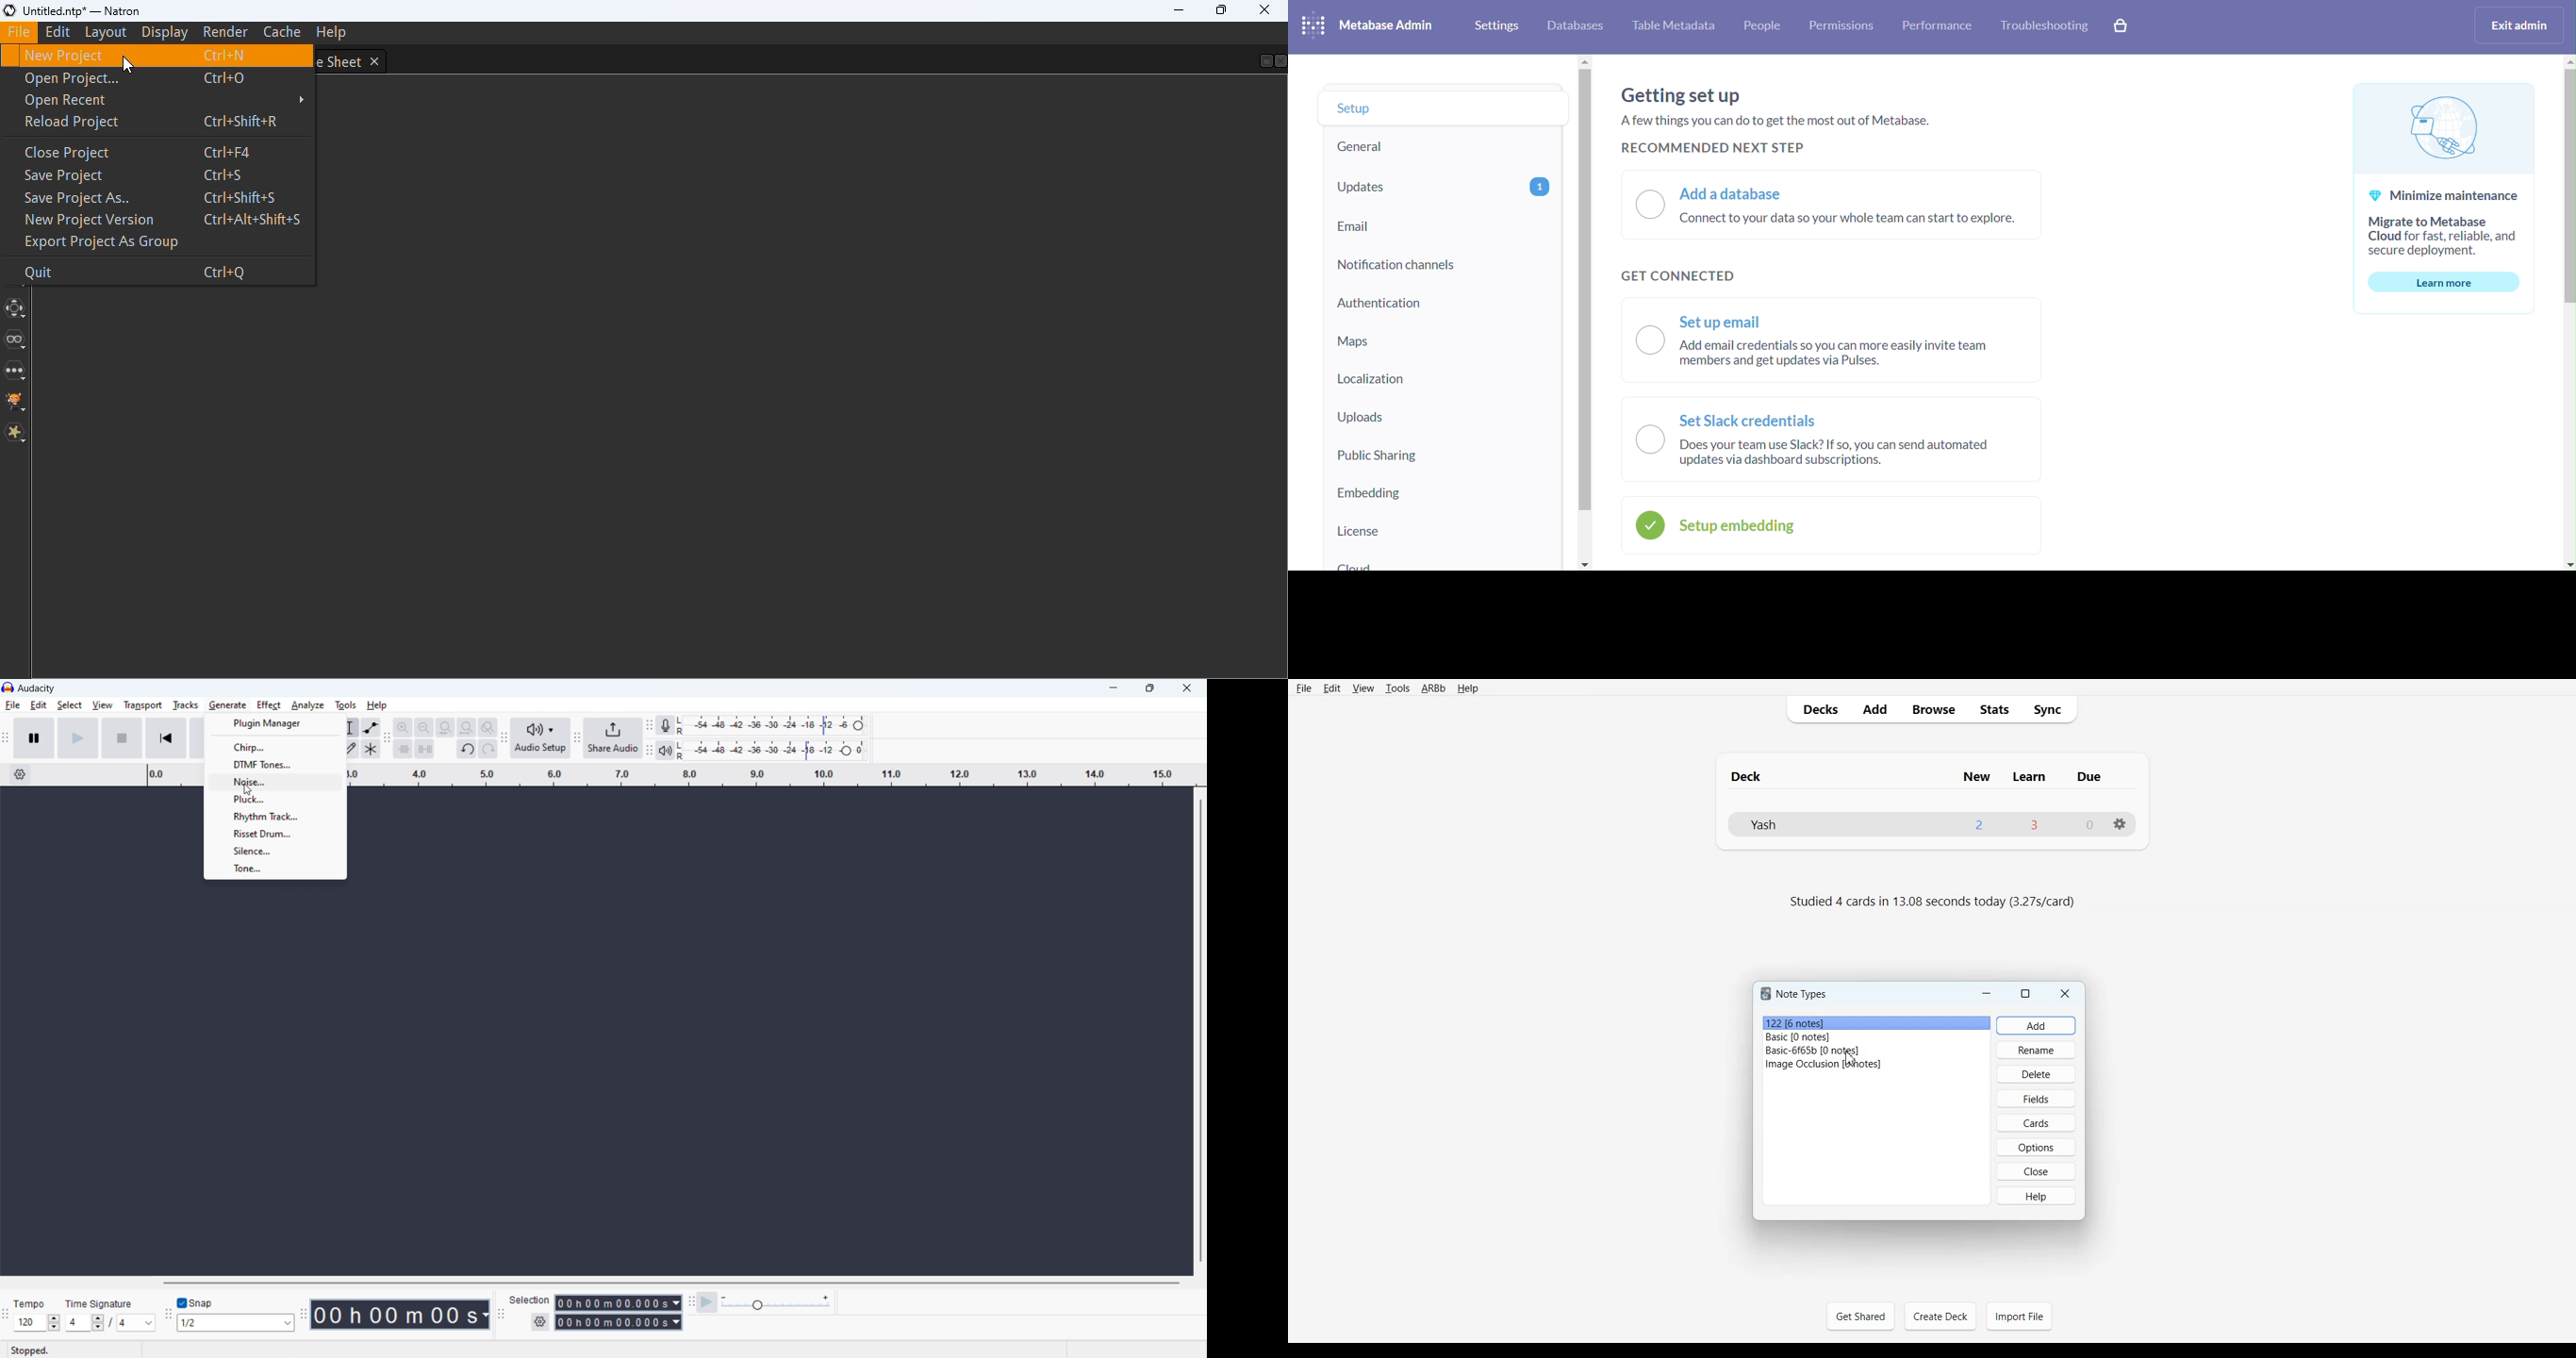 The image size is (2576, 1372). What do you see at coordinates (275, 800) in the screenshot?
I see `pluck` at bounding box center [275, 800].